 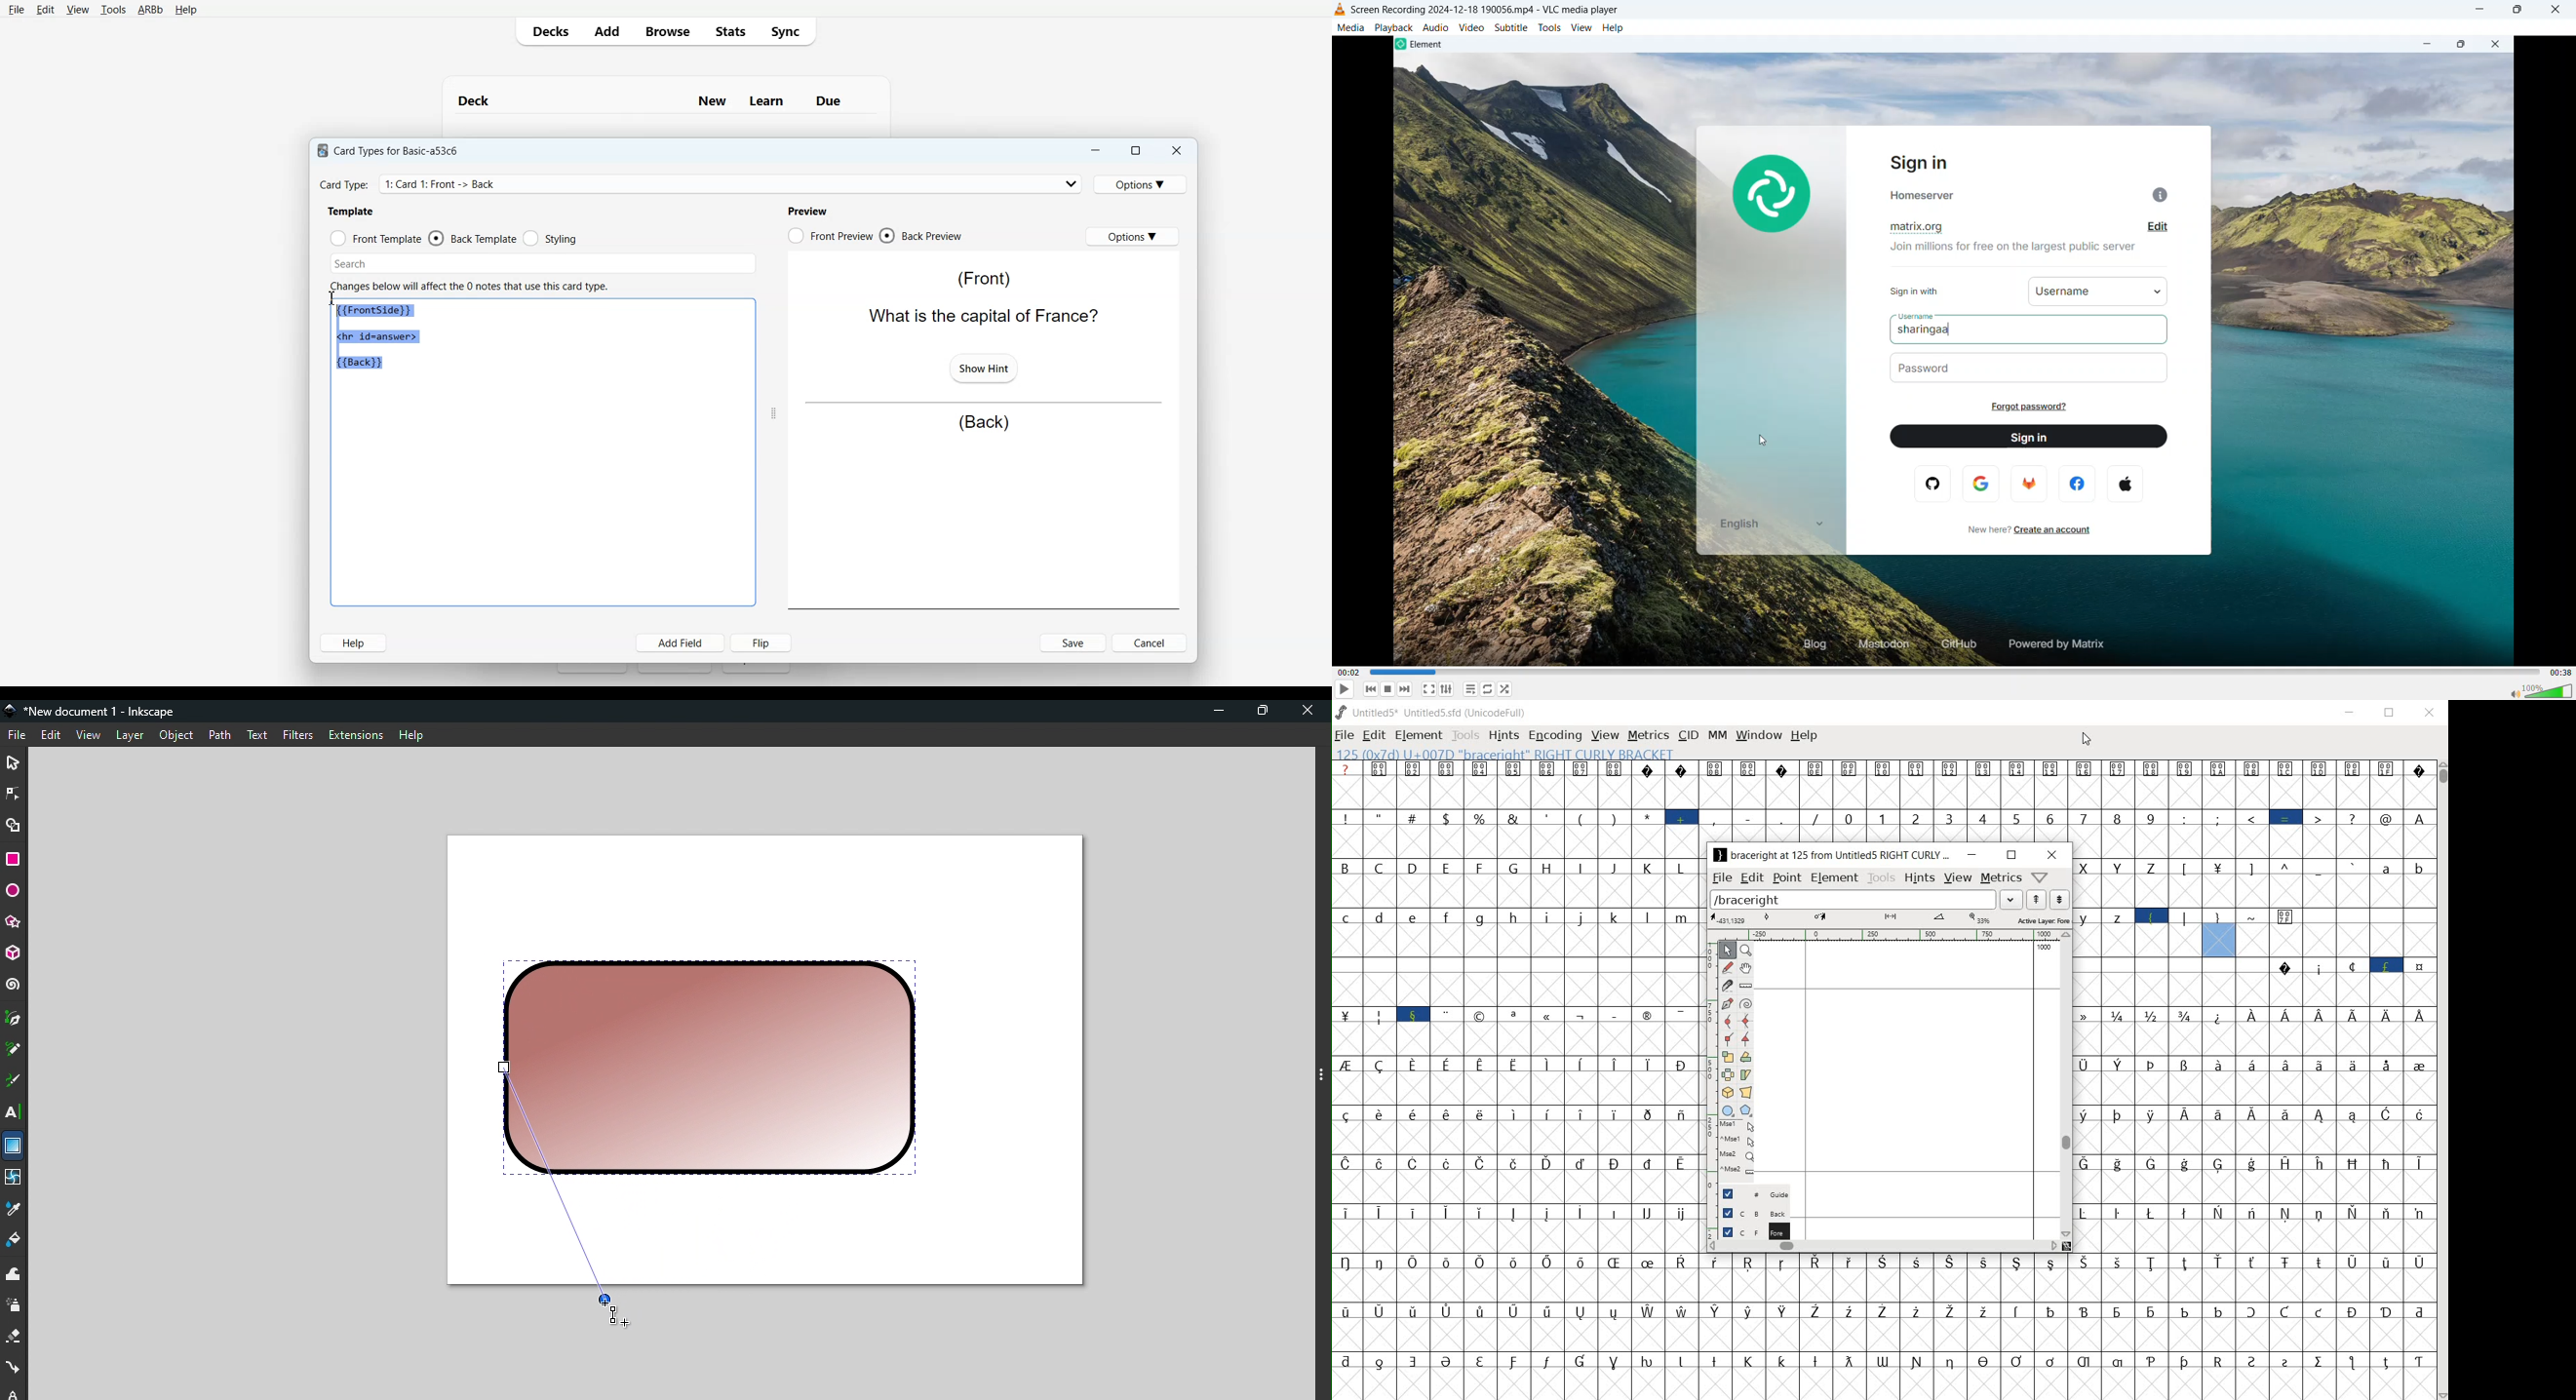 What do you see at coordinates (102, 712) in the screenshot?
I see `‘New document 1 - Inkscape` at bounding box center [102, 712].